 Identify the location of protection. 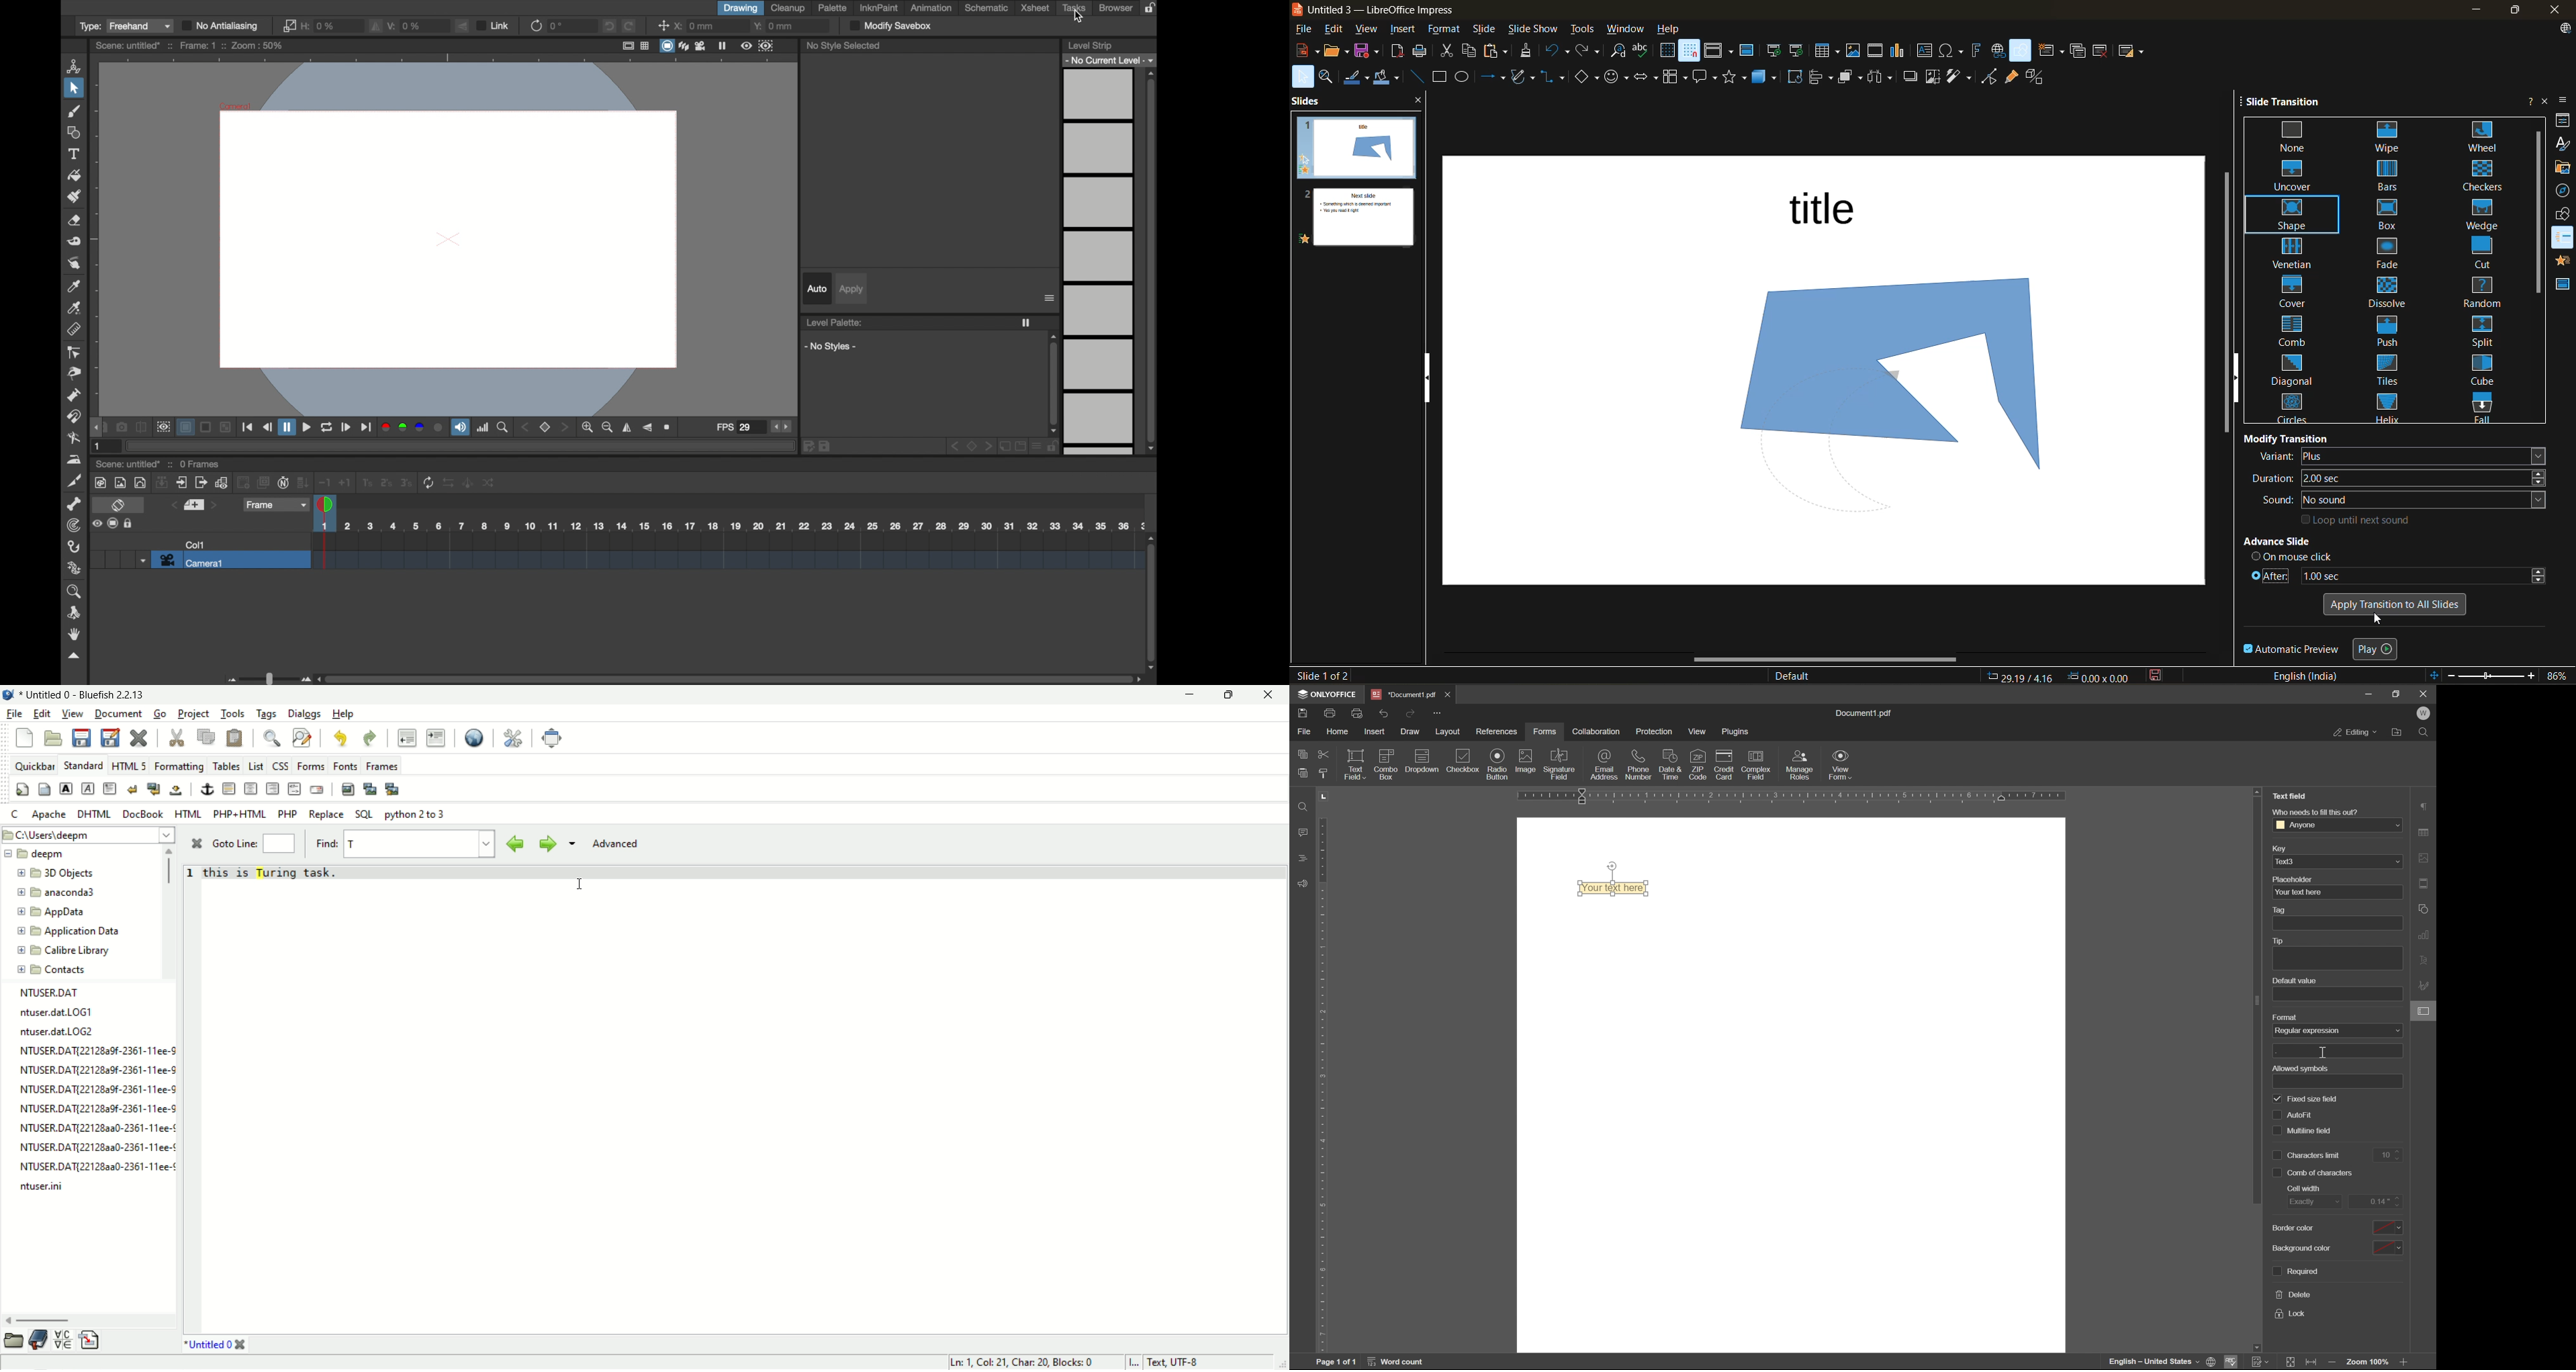
(1655, 730).